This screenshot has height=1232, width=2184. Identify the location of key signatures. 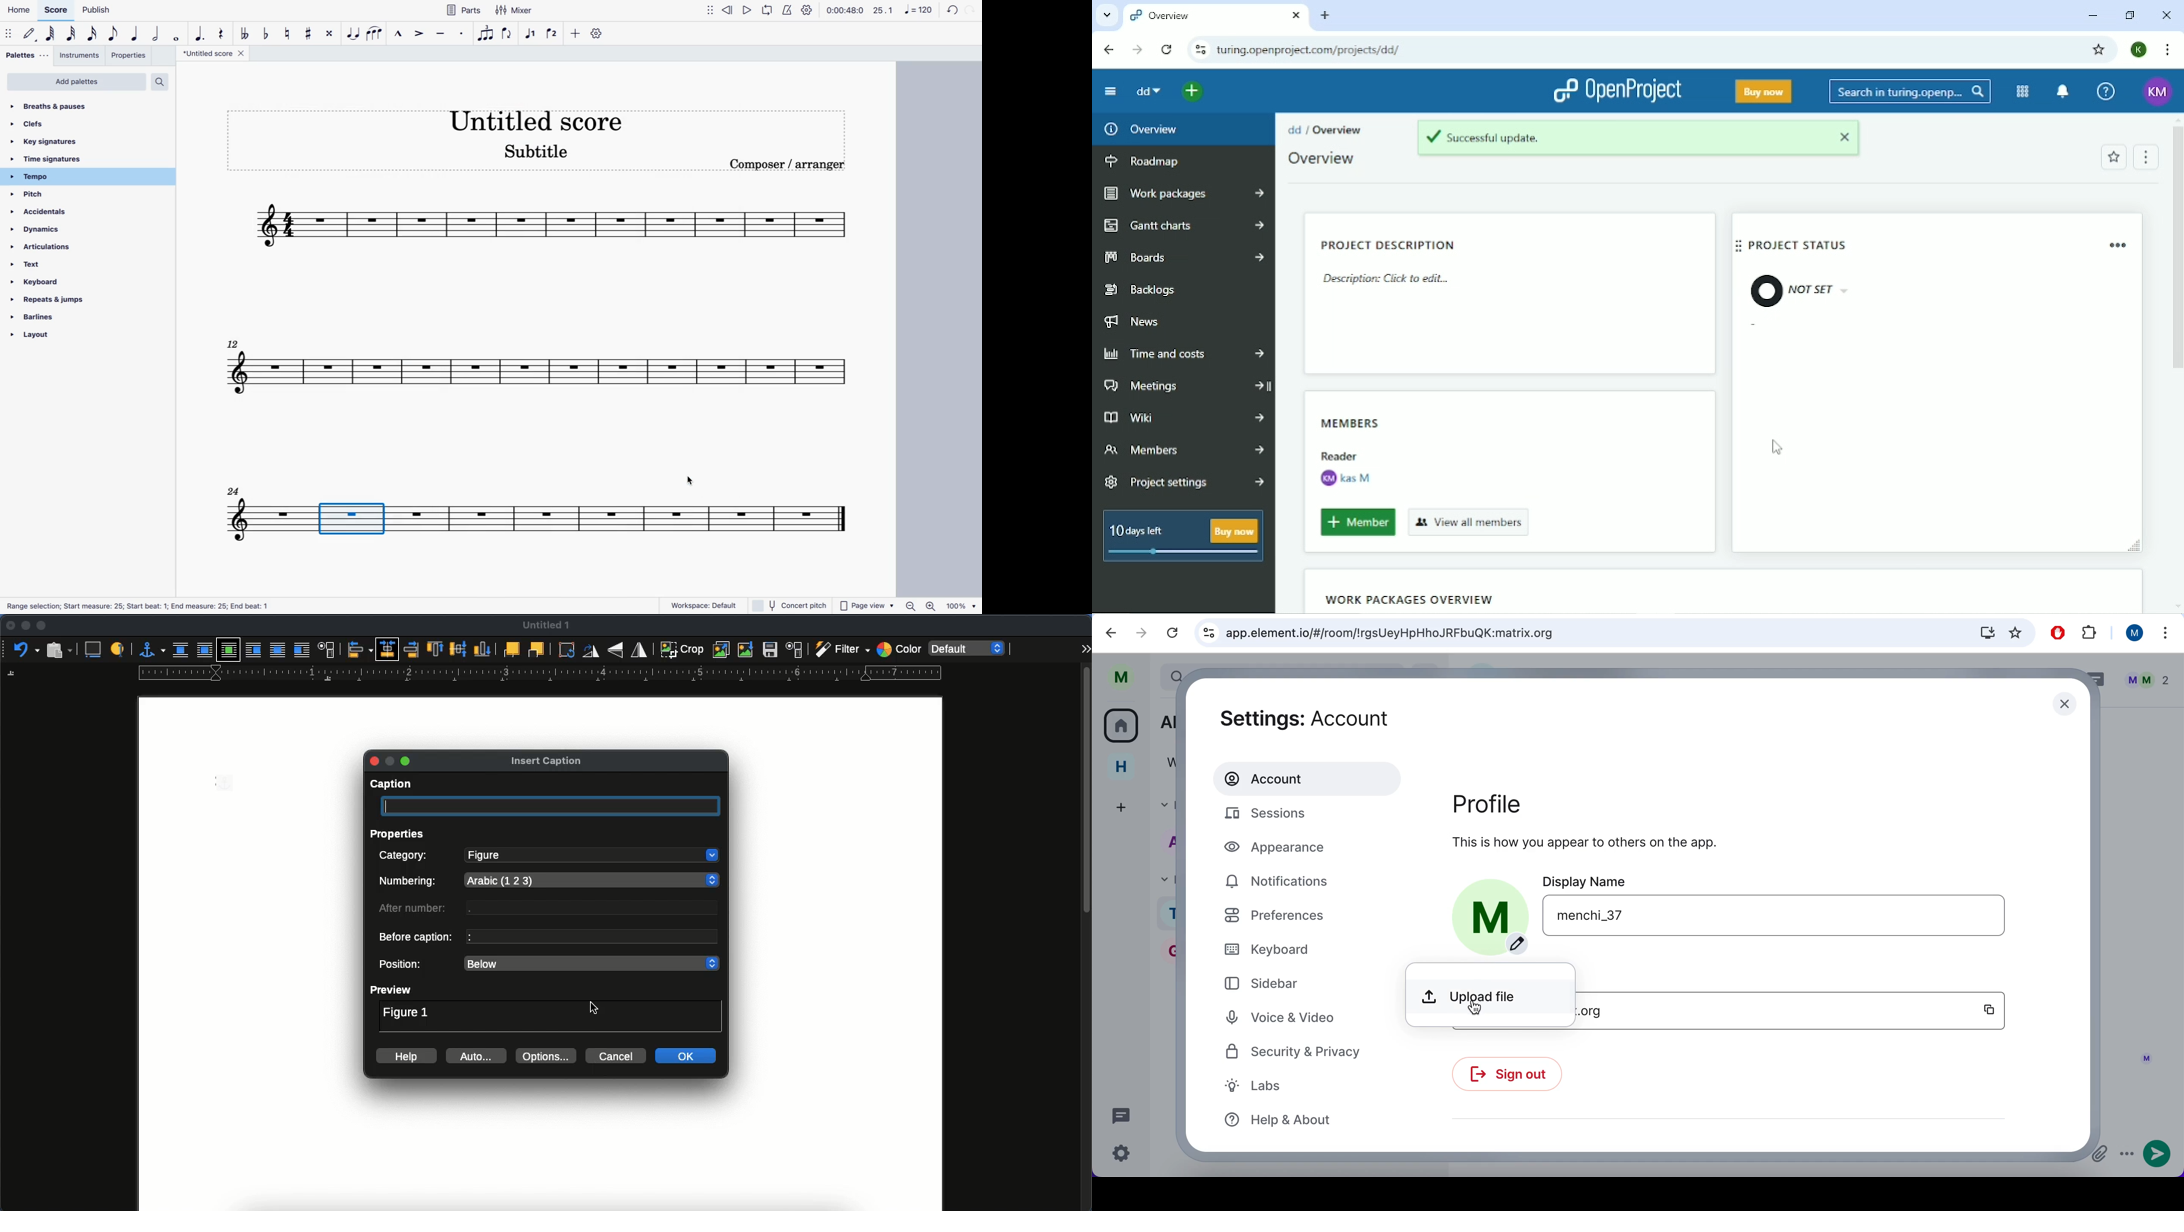
(60, 143).